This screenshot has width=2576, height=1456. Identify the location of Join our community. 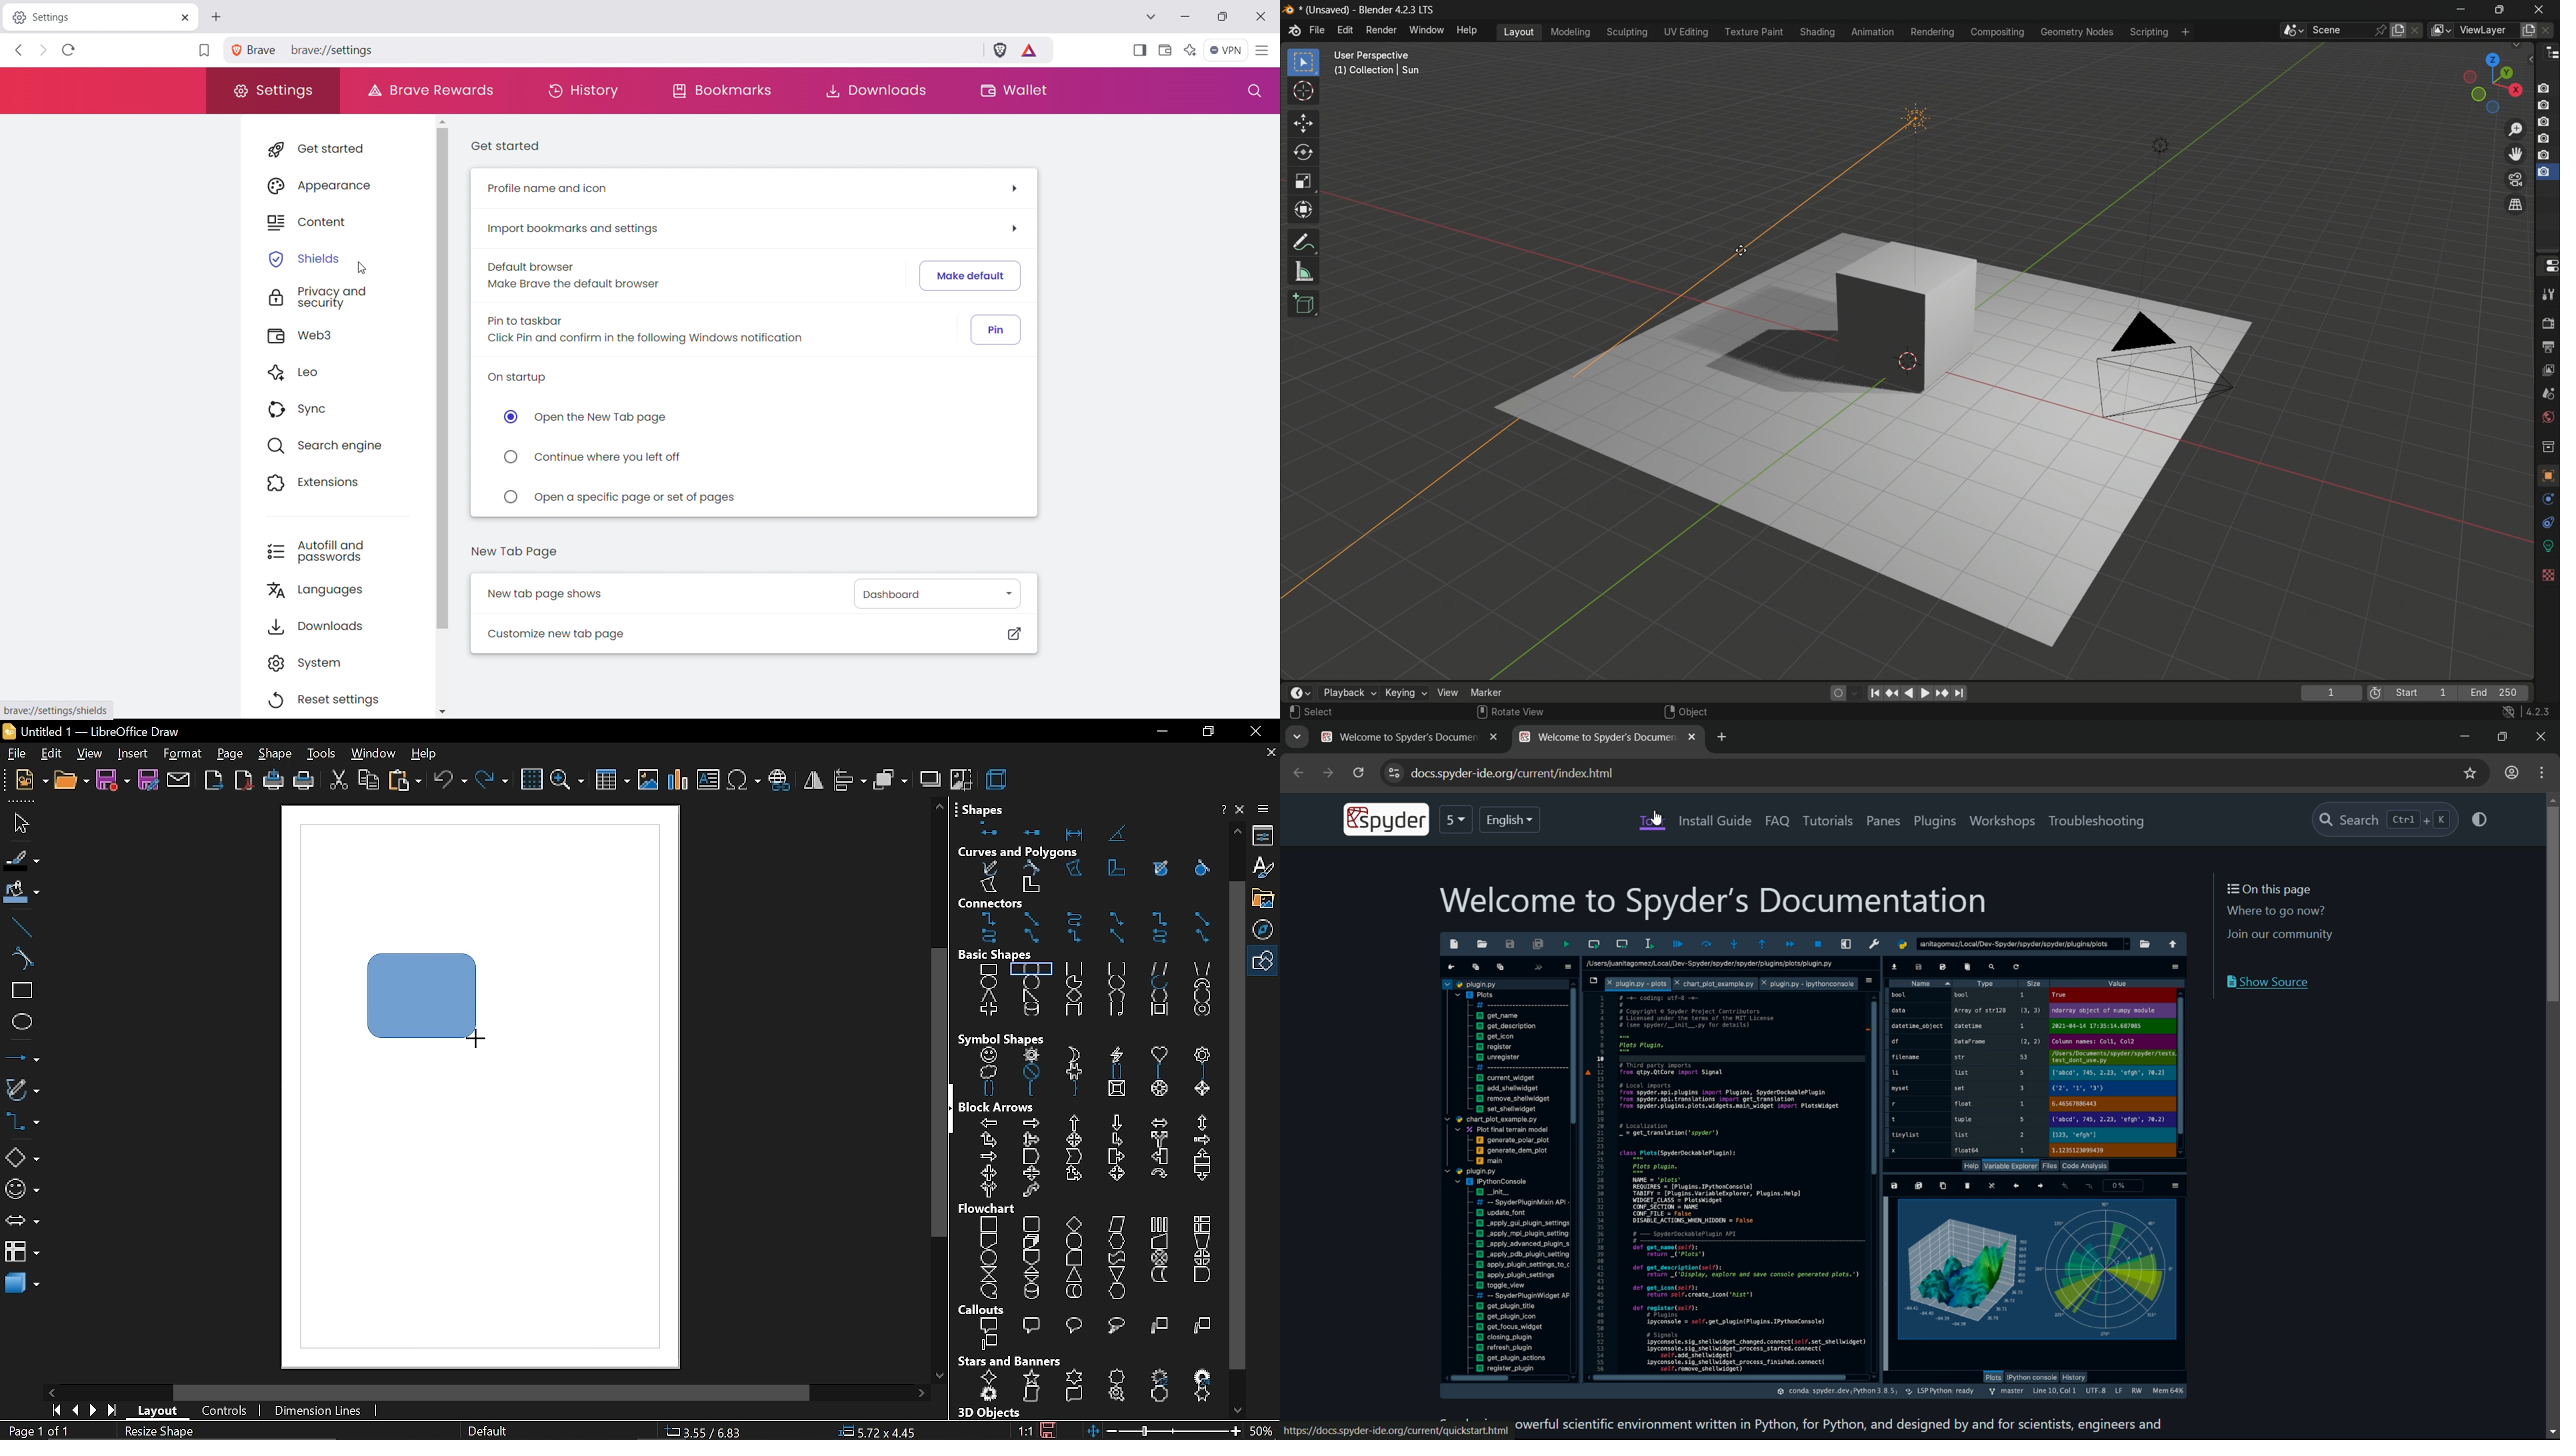
(2288, 935).